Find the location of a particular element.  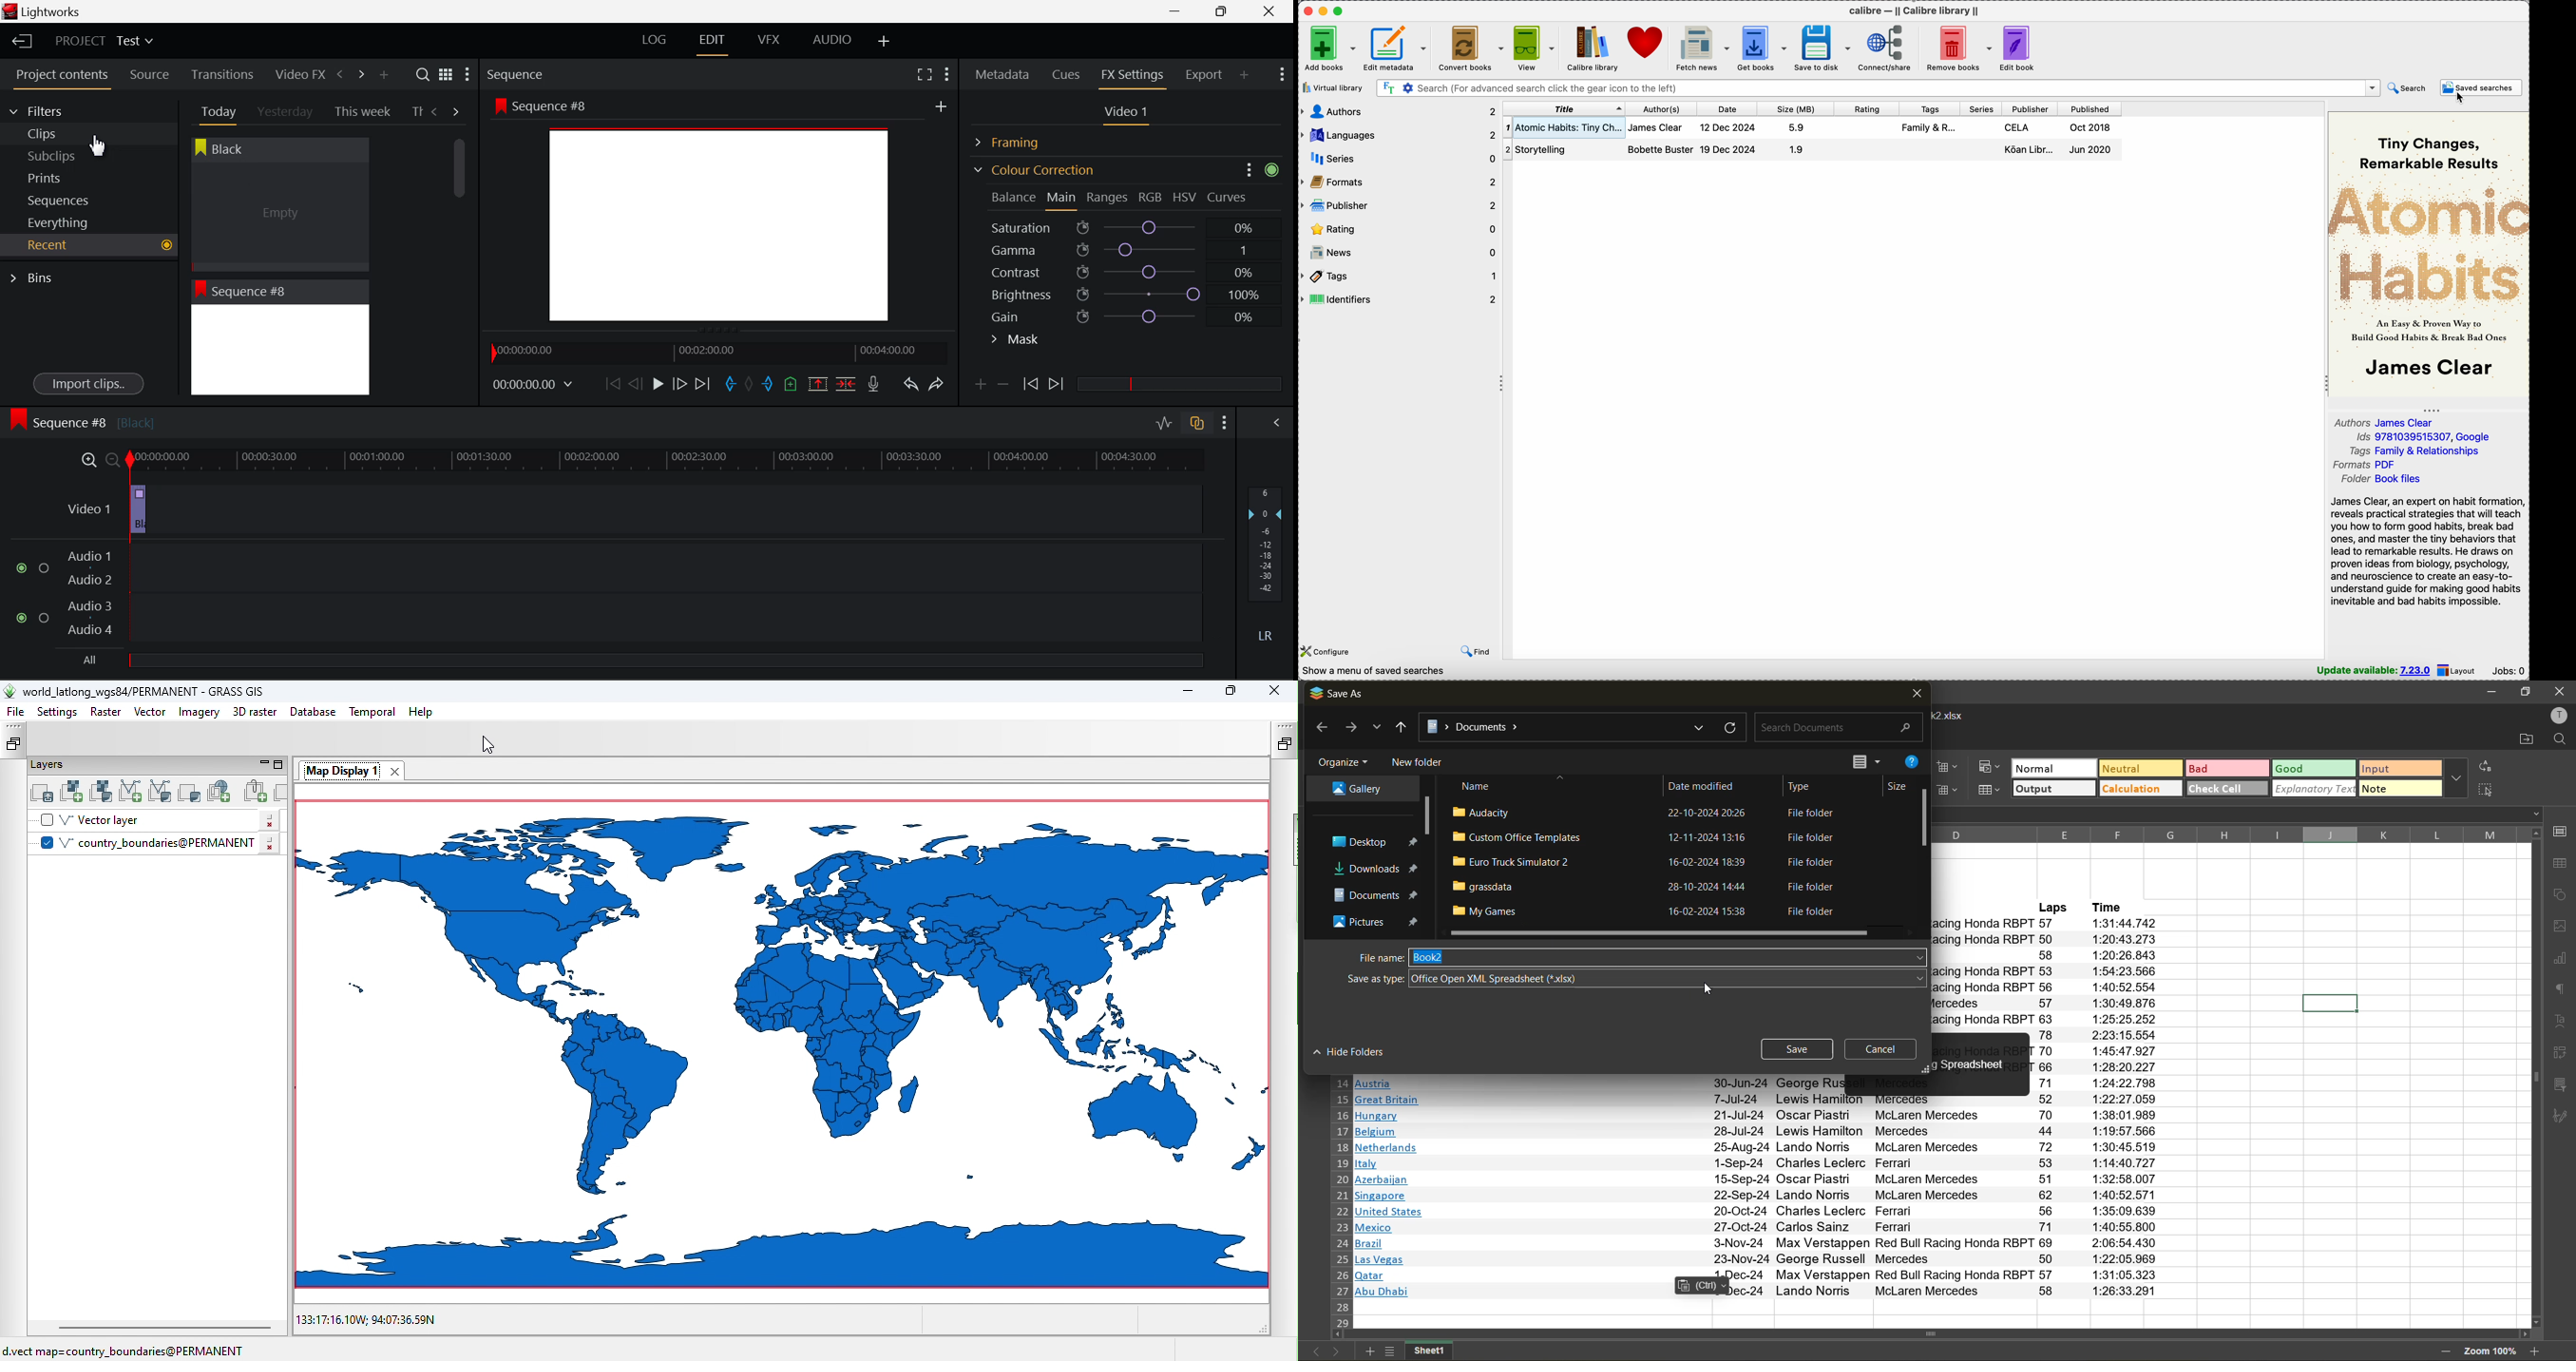

search bar is located at coordinates (1878, 88).